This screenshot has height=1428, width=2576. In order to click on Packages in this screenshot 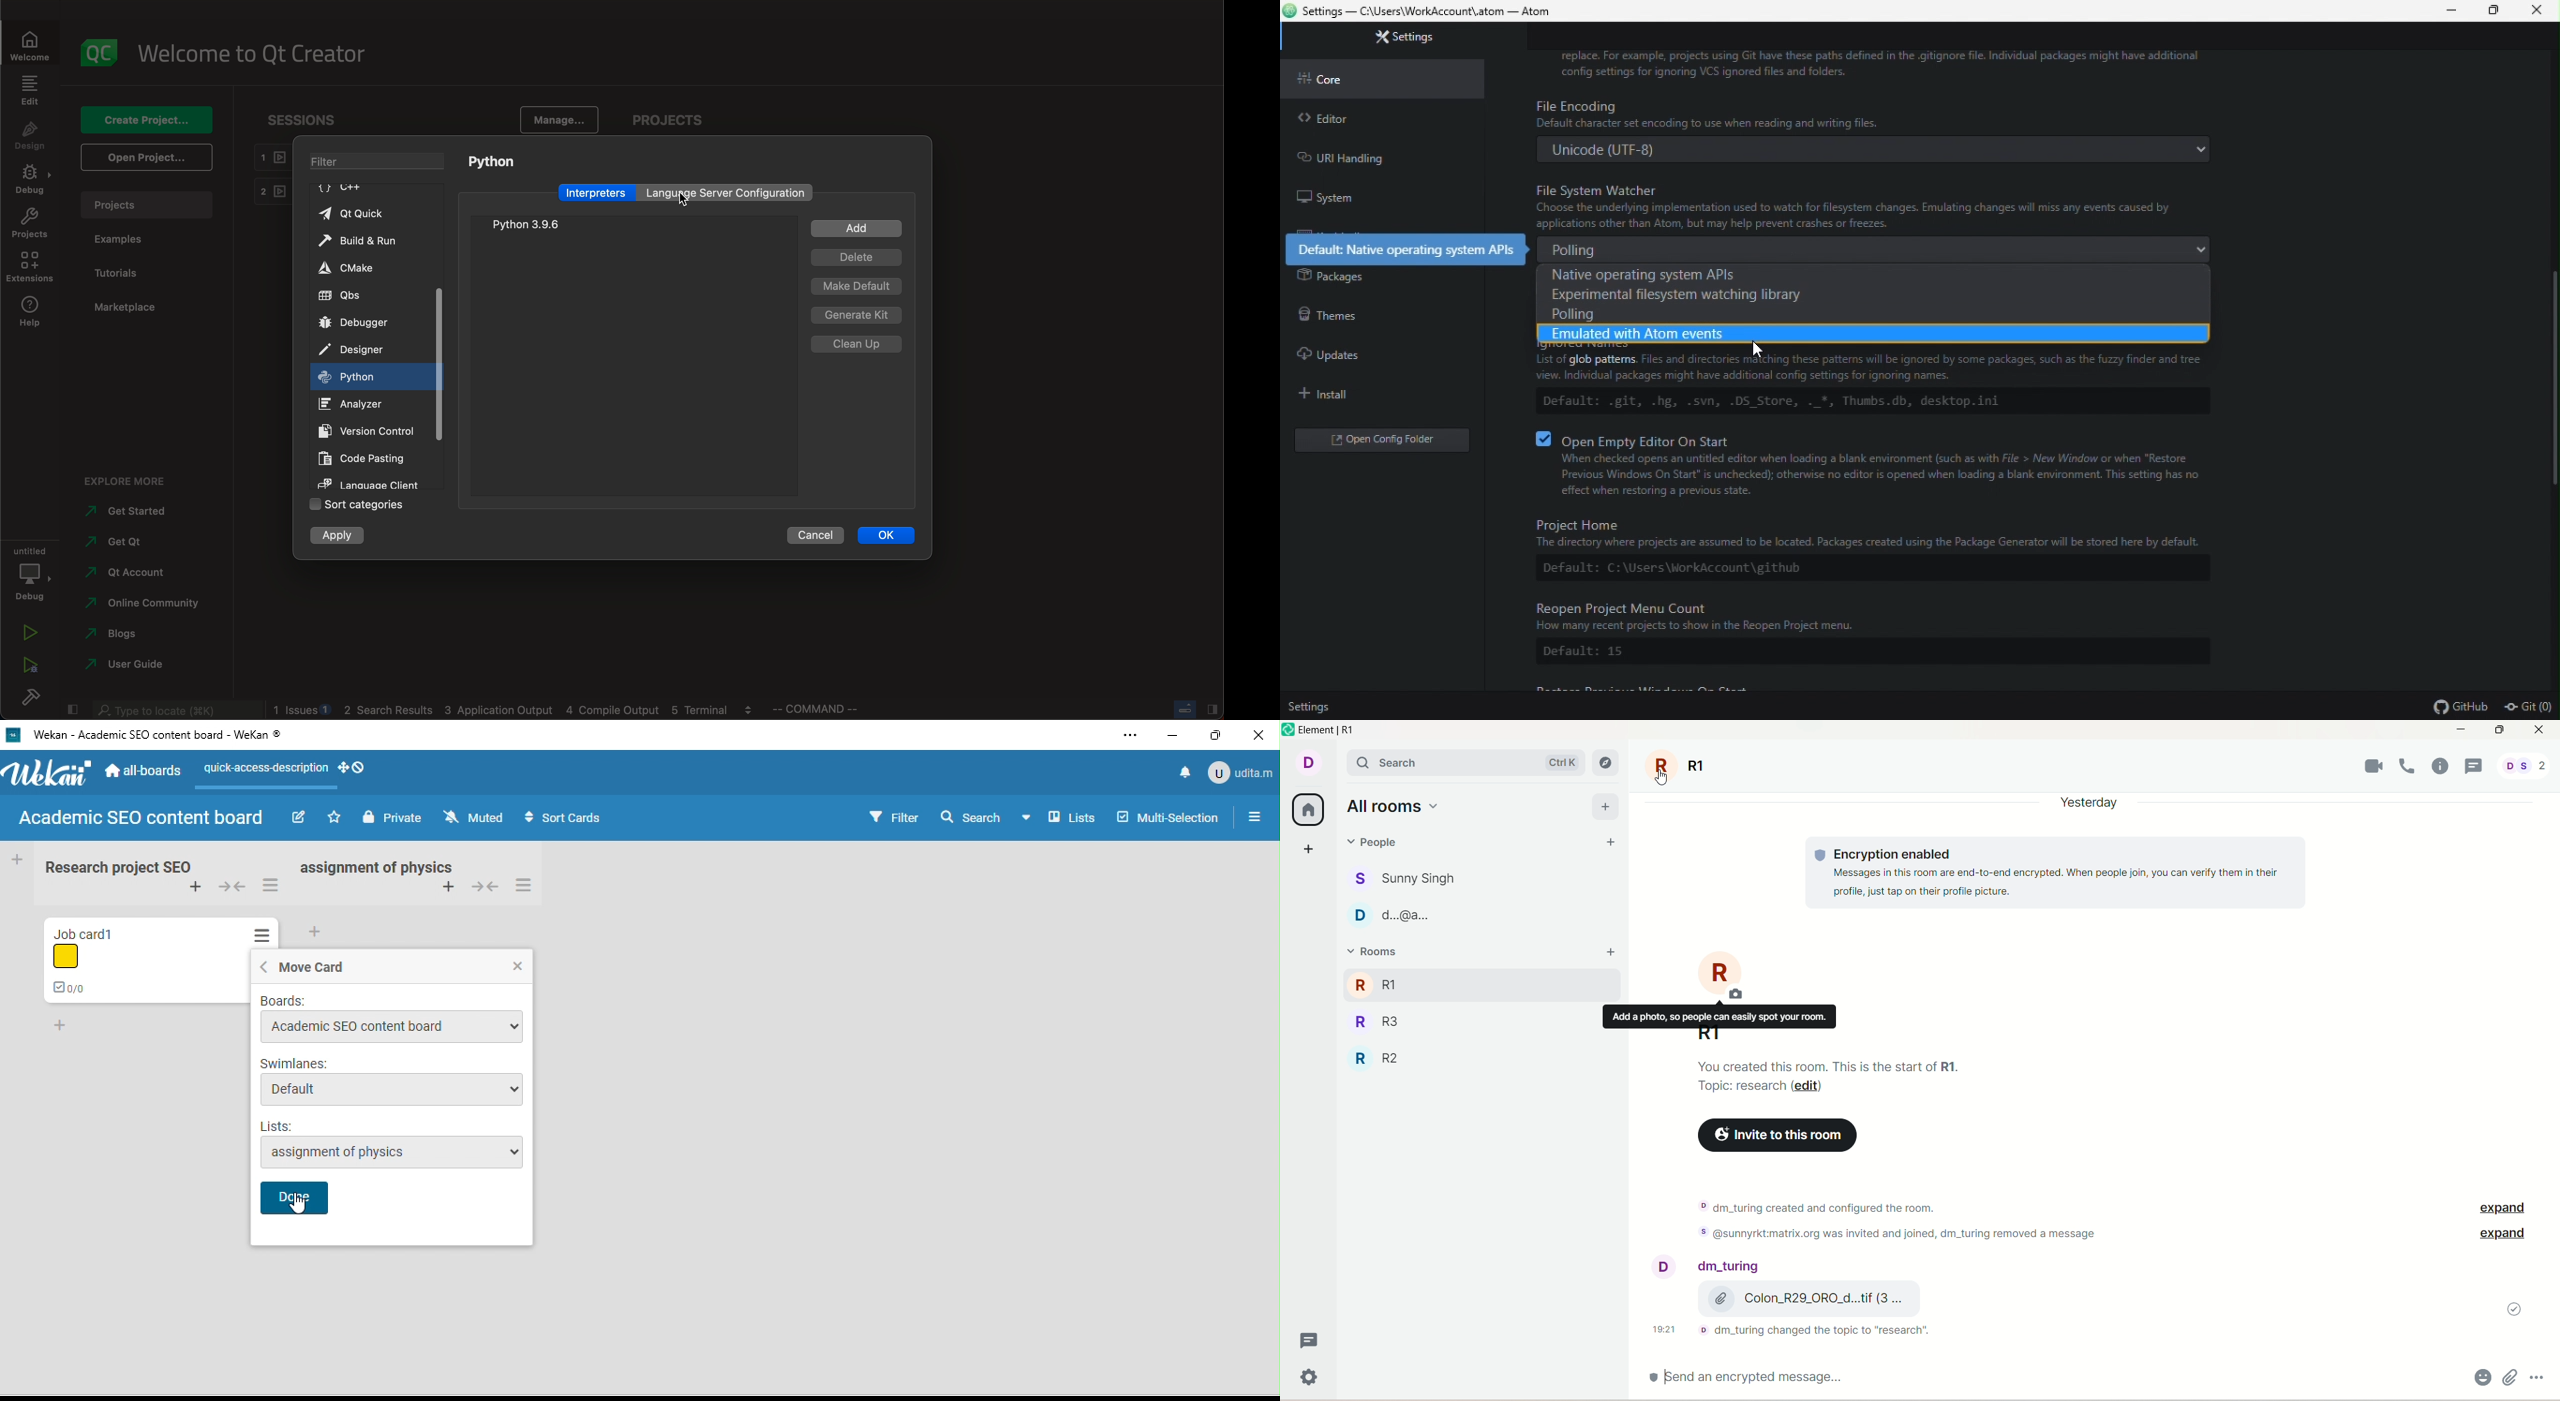, I will do `click(1374, 277)`.